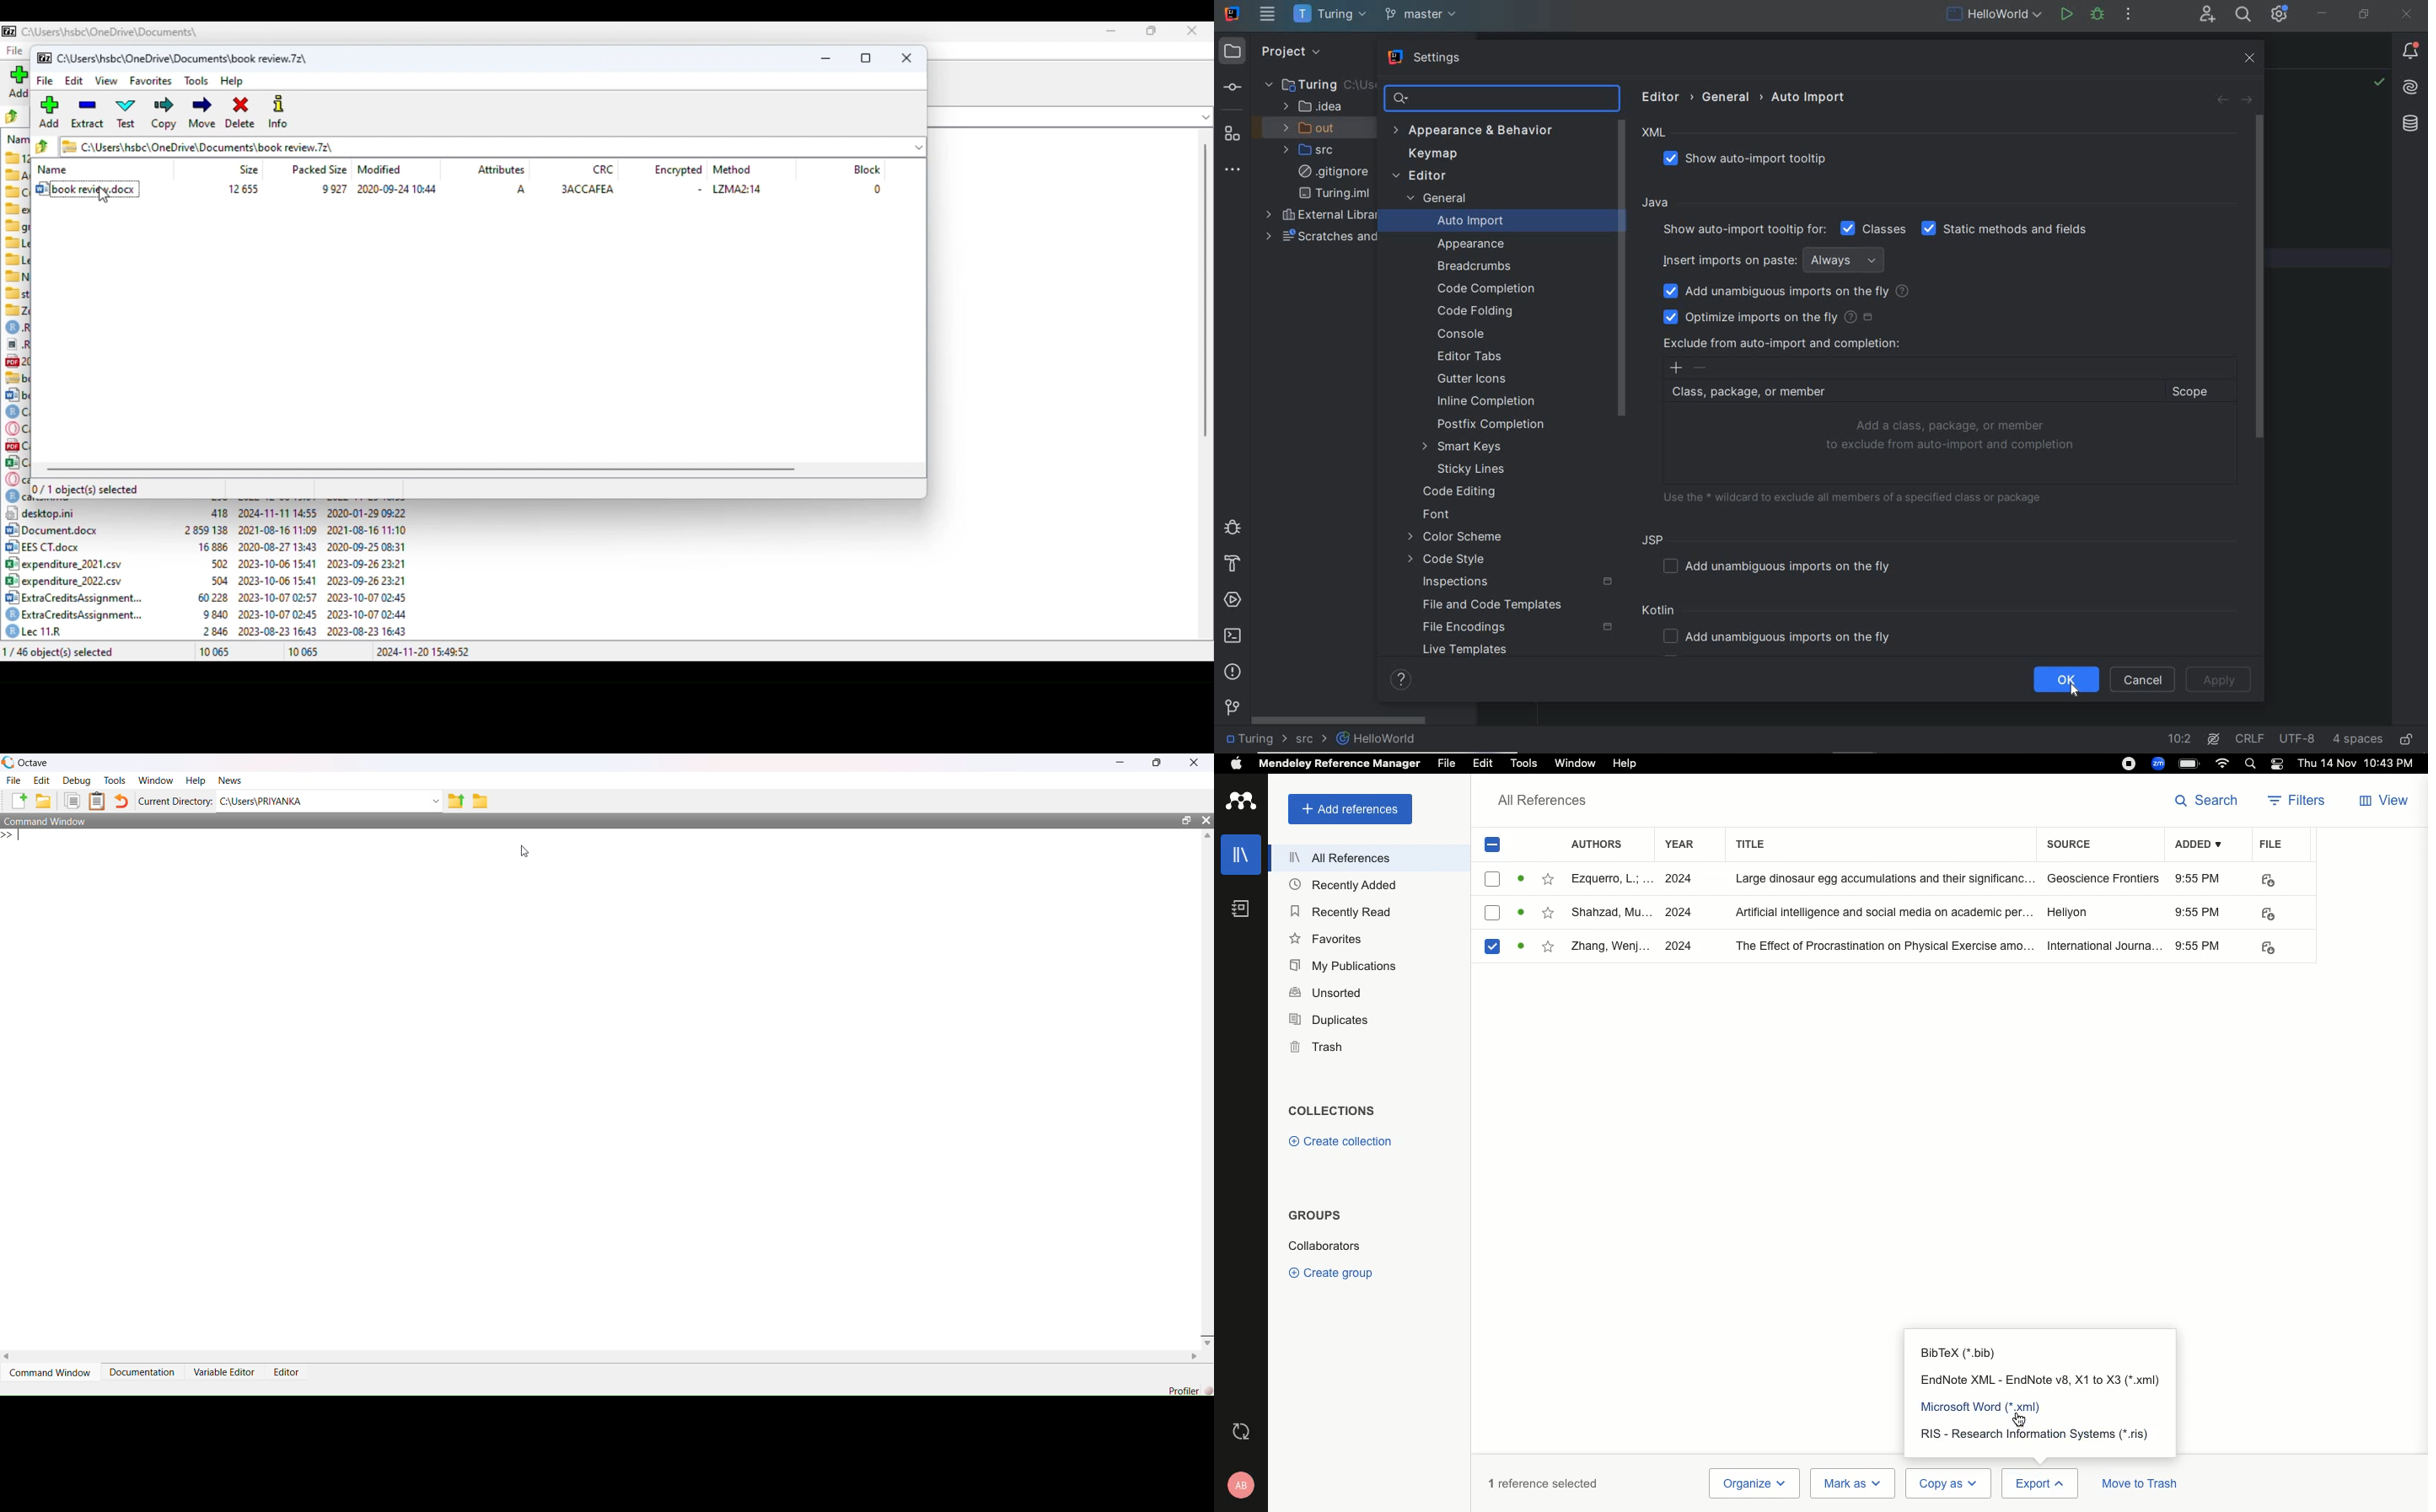  I want to click on View, so click(2382, 802).